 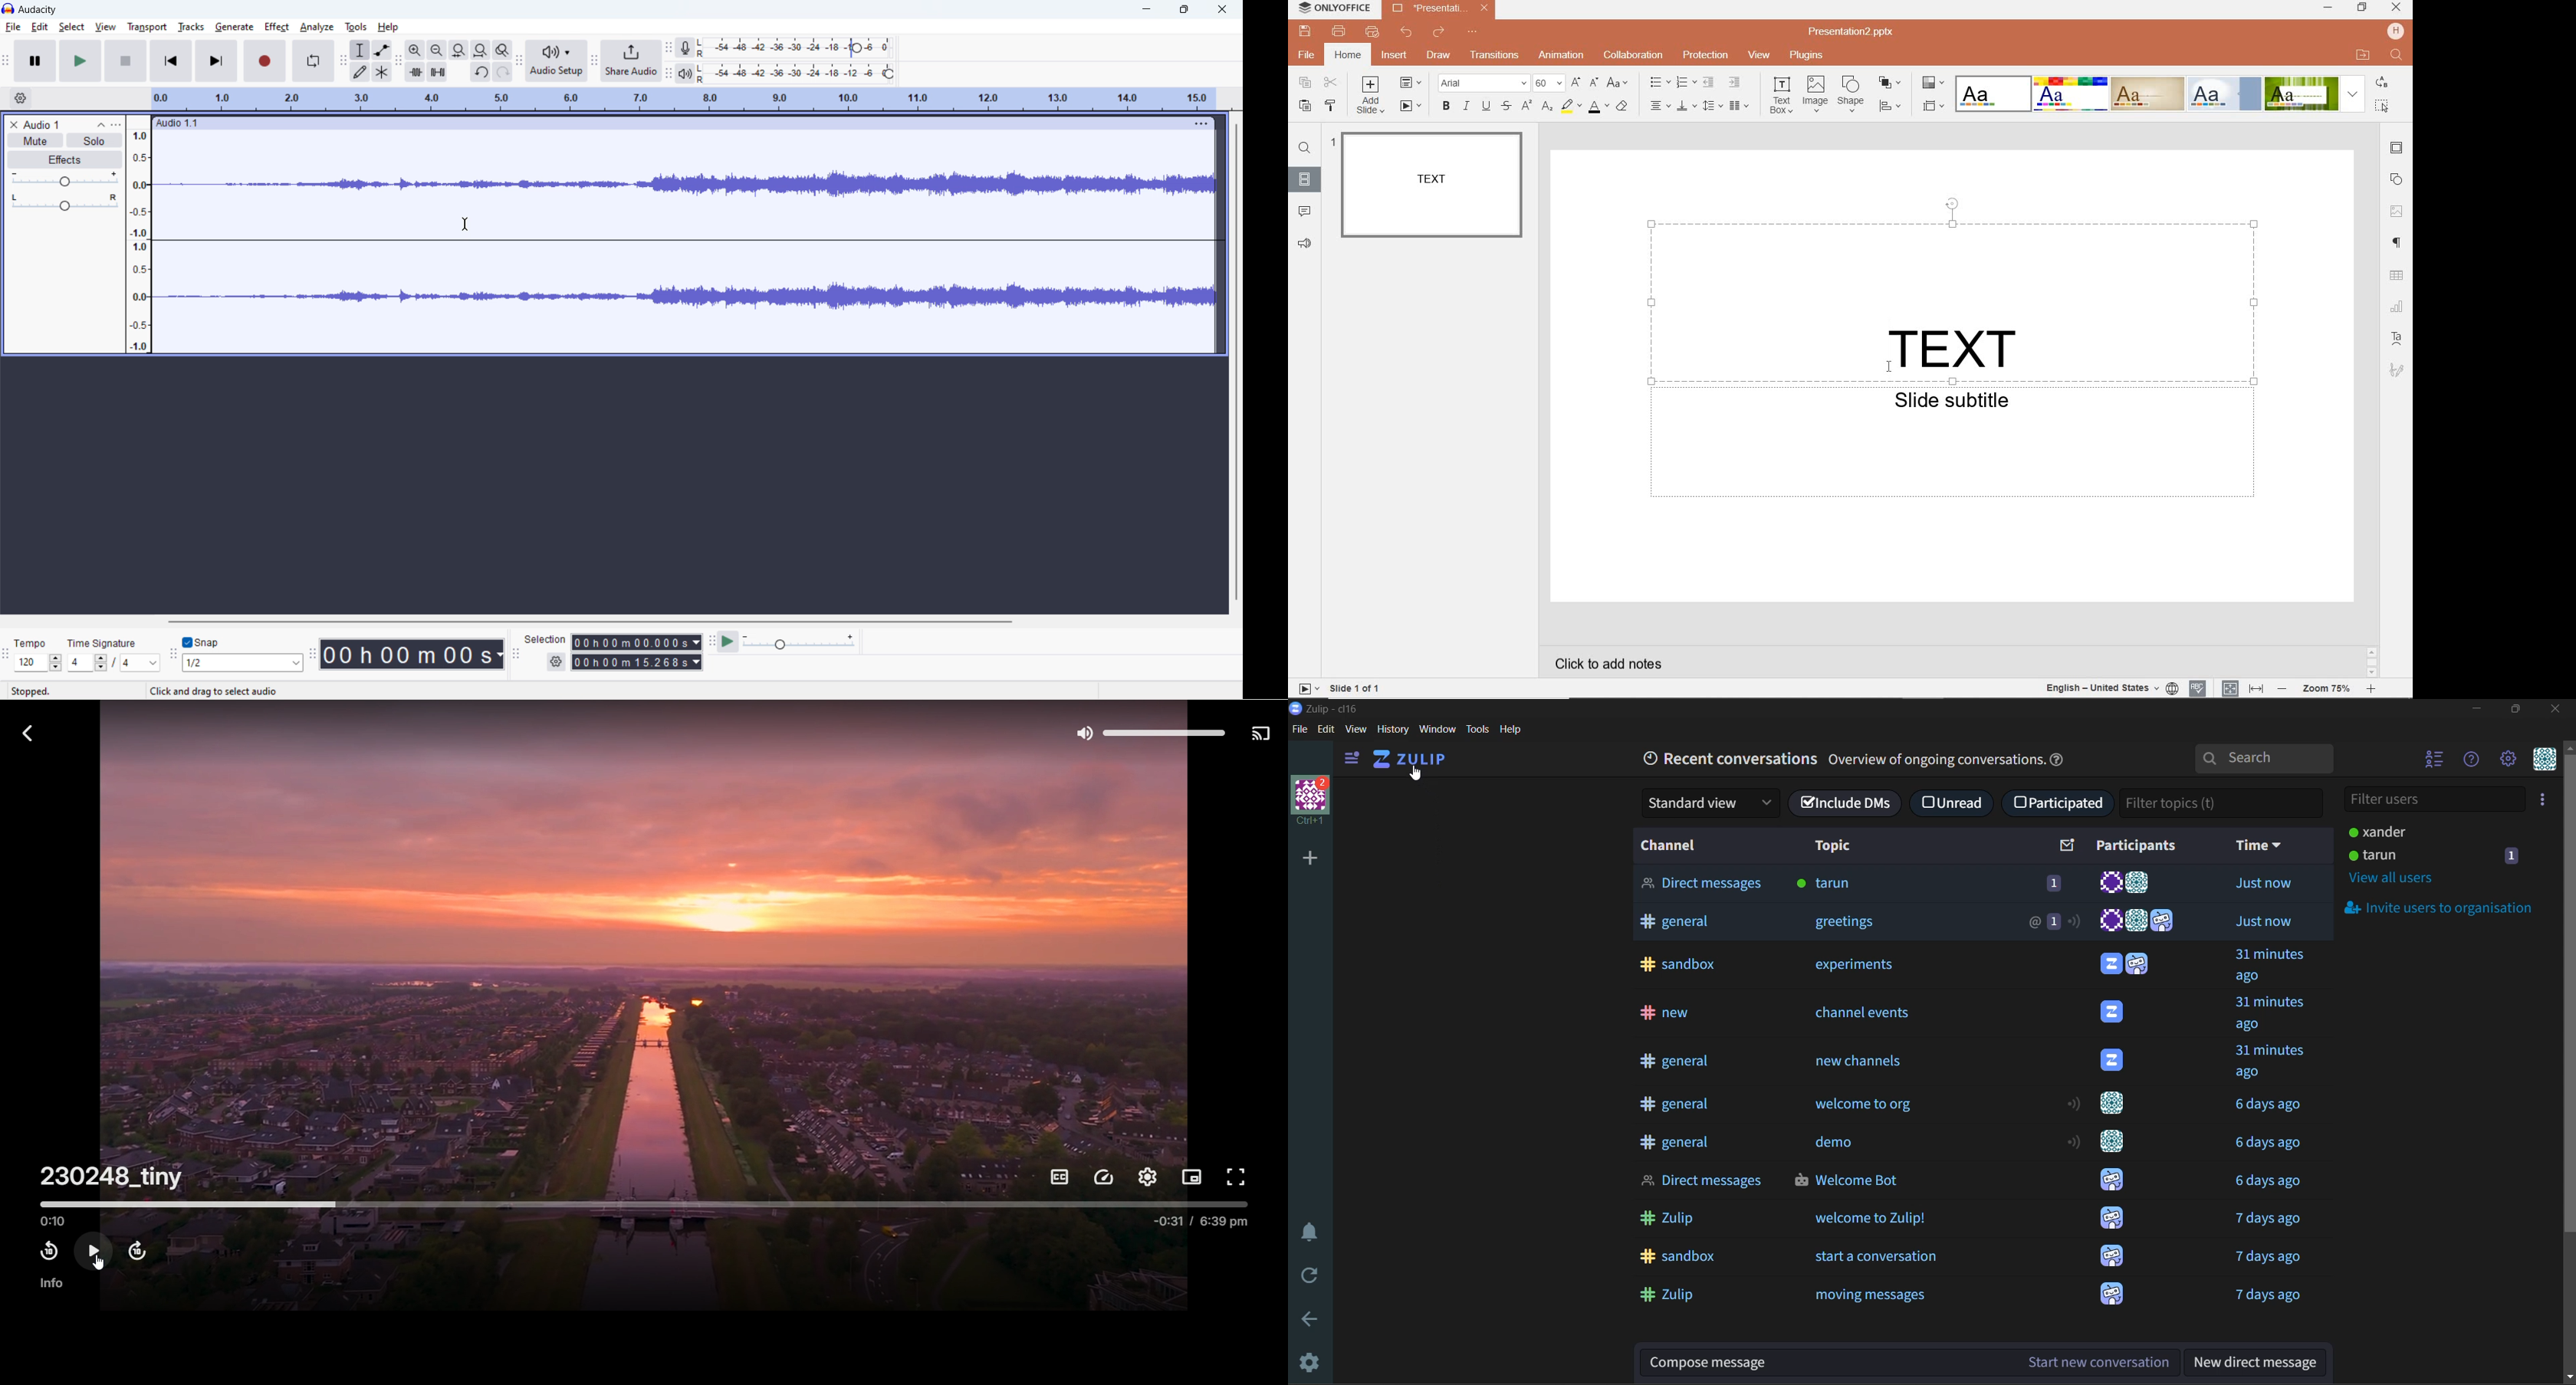 What do you see at coordinates (1853, 94) in the screenshot?
I see `shape` at bounding box center [1853, 94].